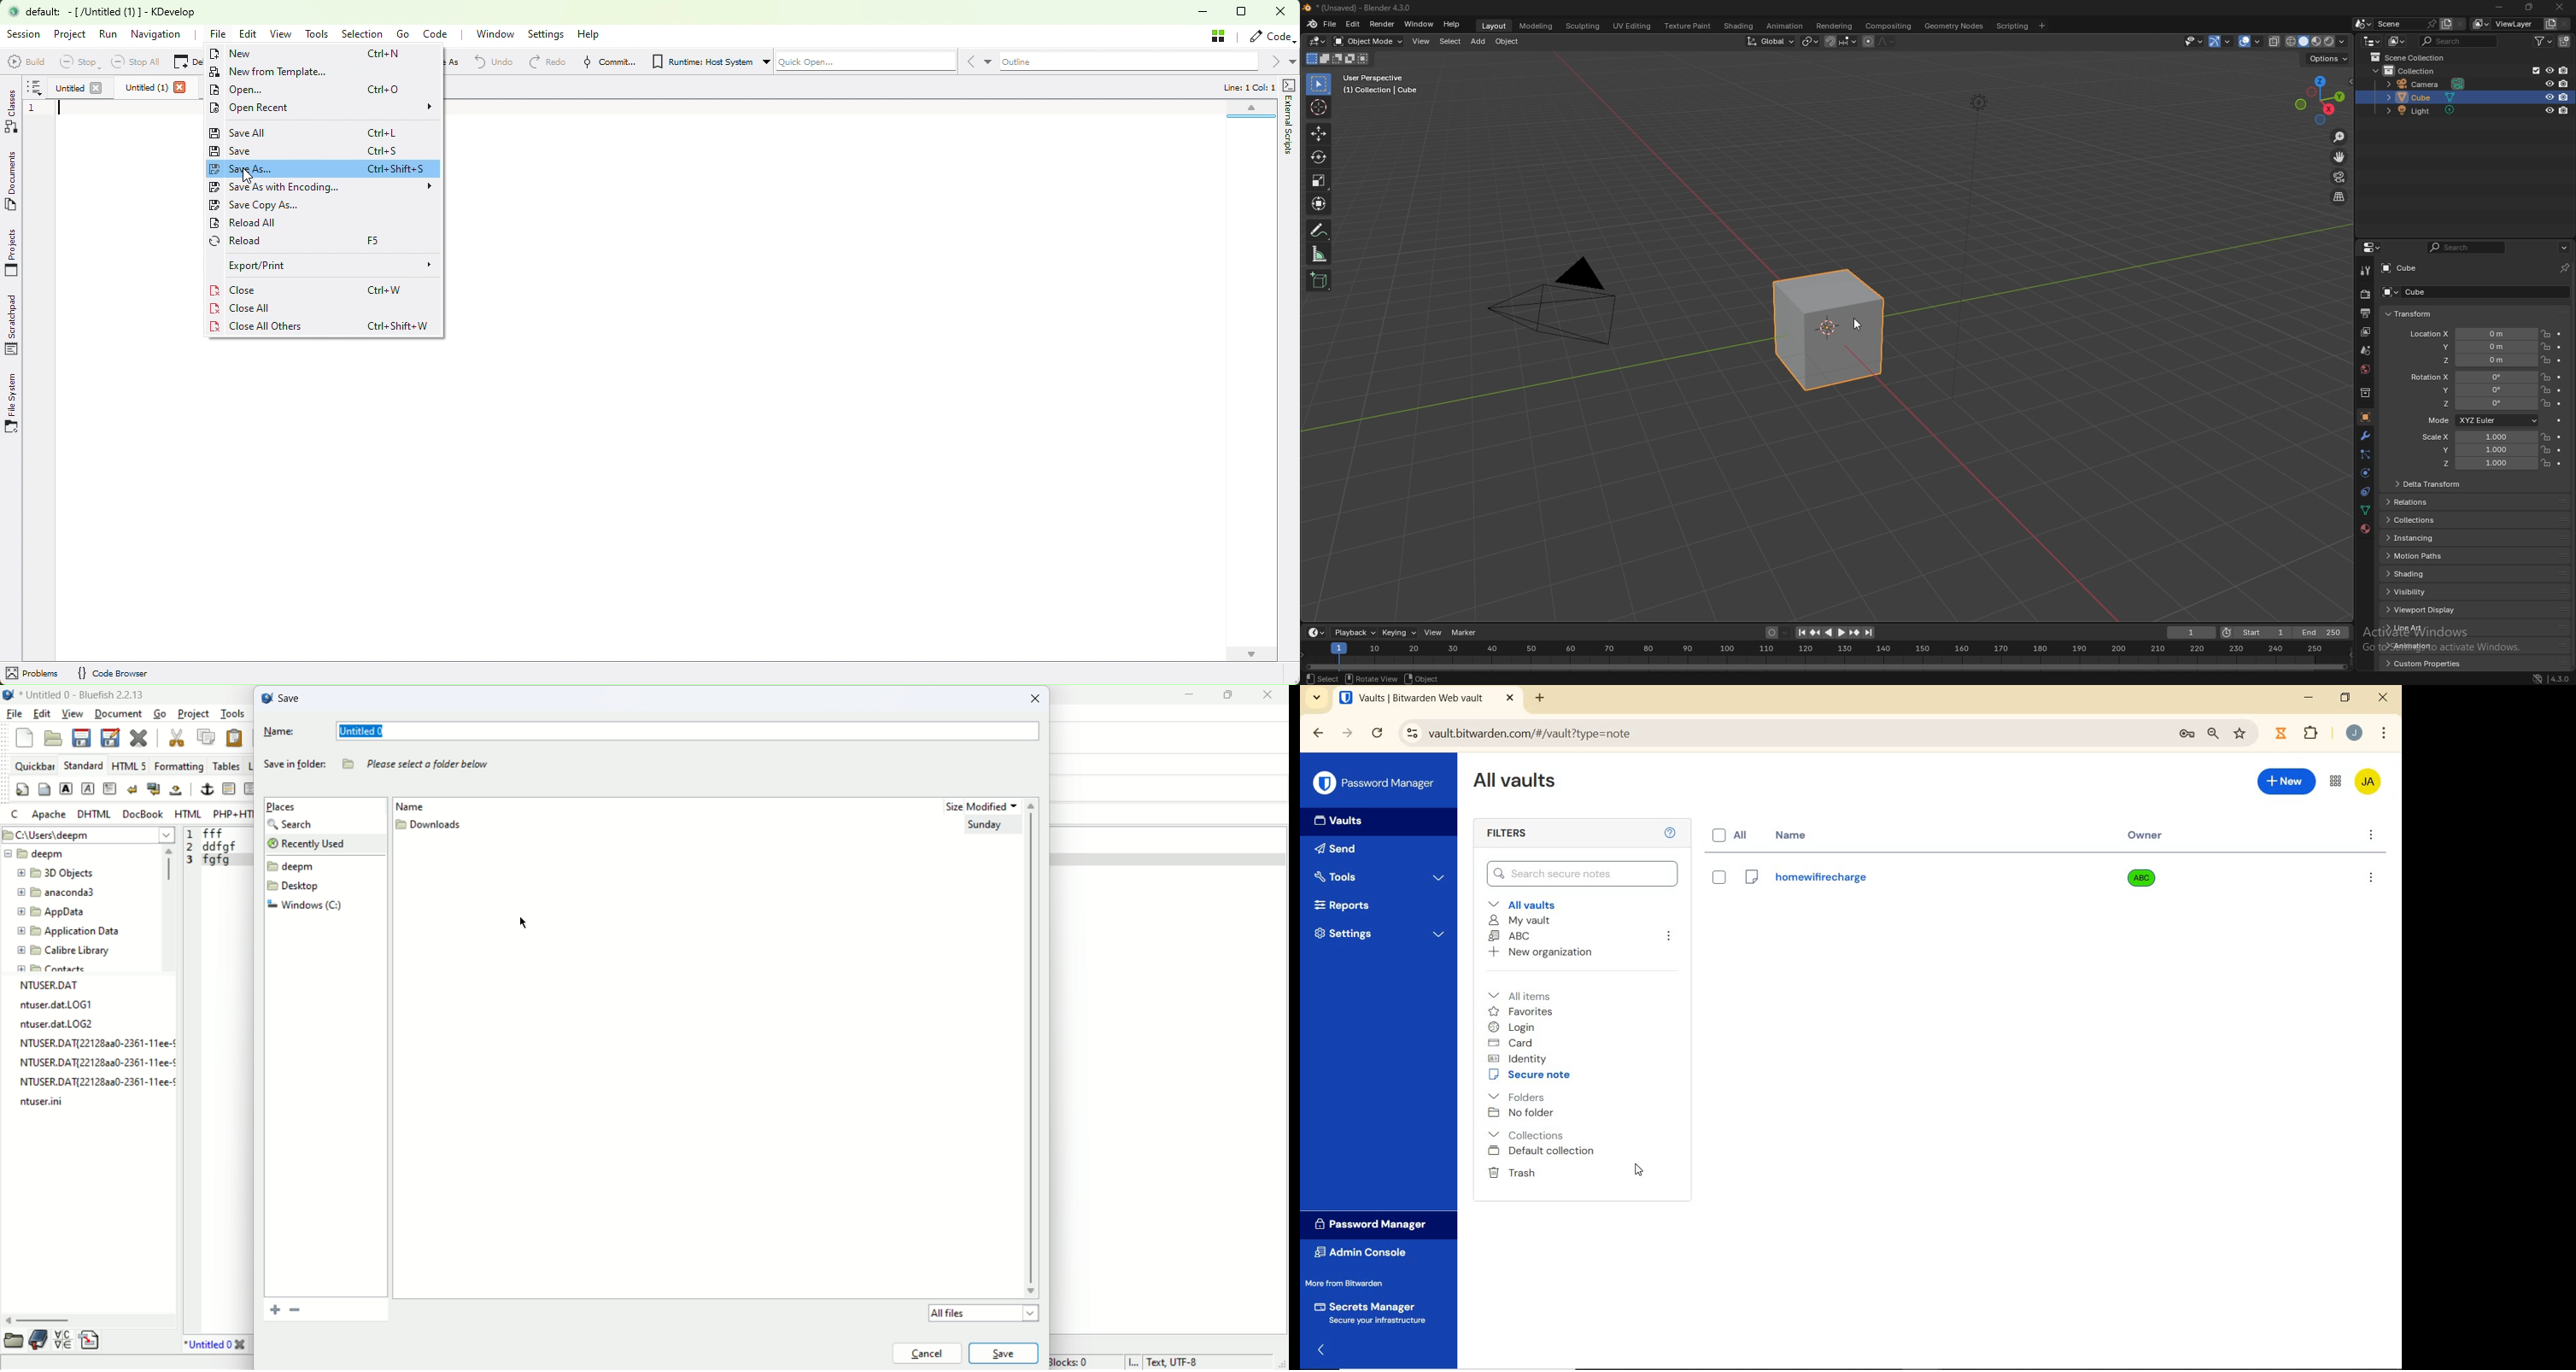  What do you see at coordinates (52, 913) in the screenshot?
I see `appdata` at bounding box center [52, 913].